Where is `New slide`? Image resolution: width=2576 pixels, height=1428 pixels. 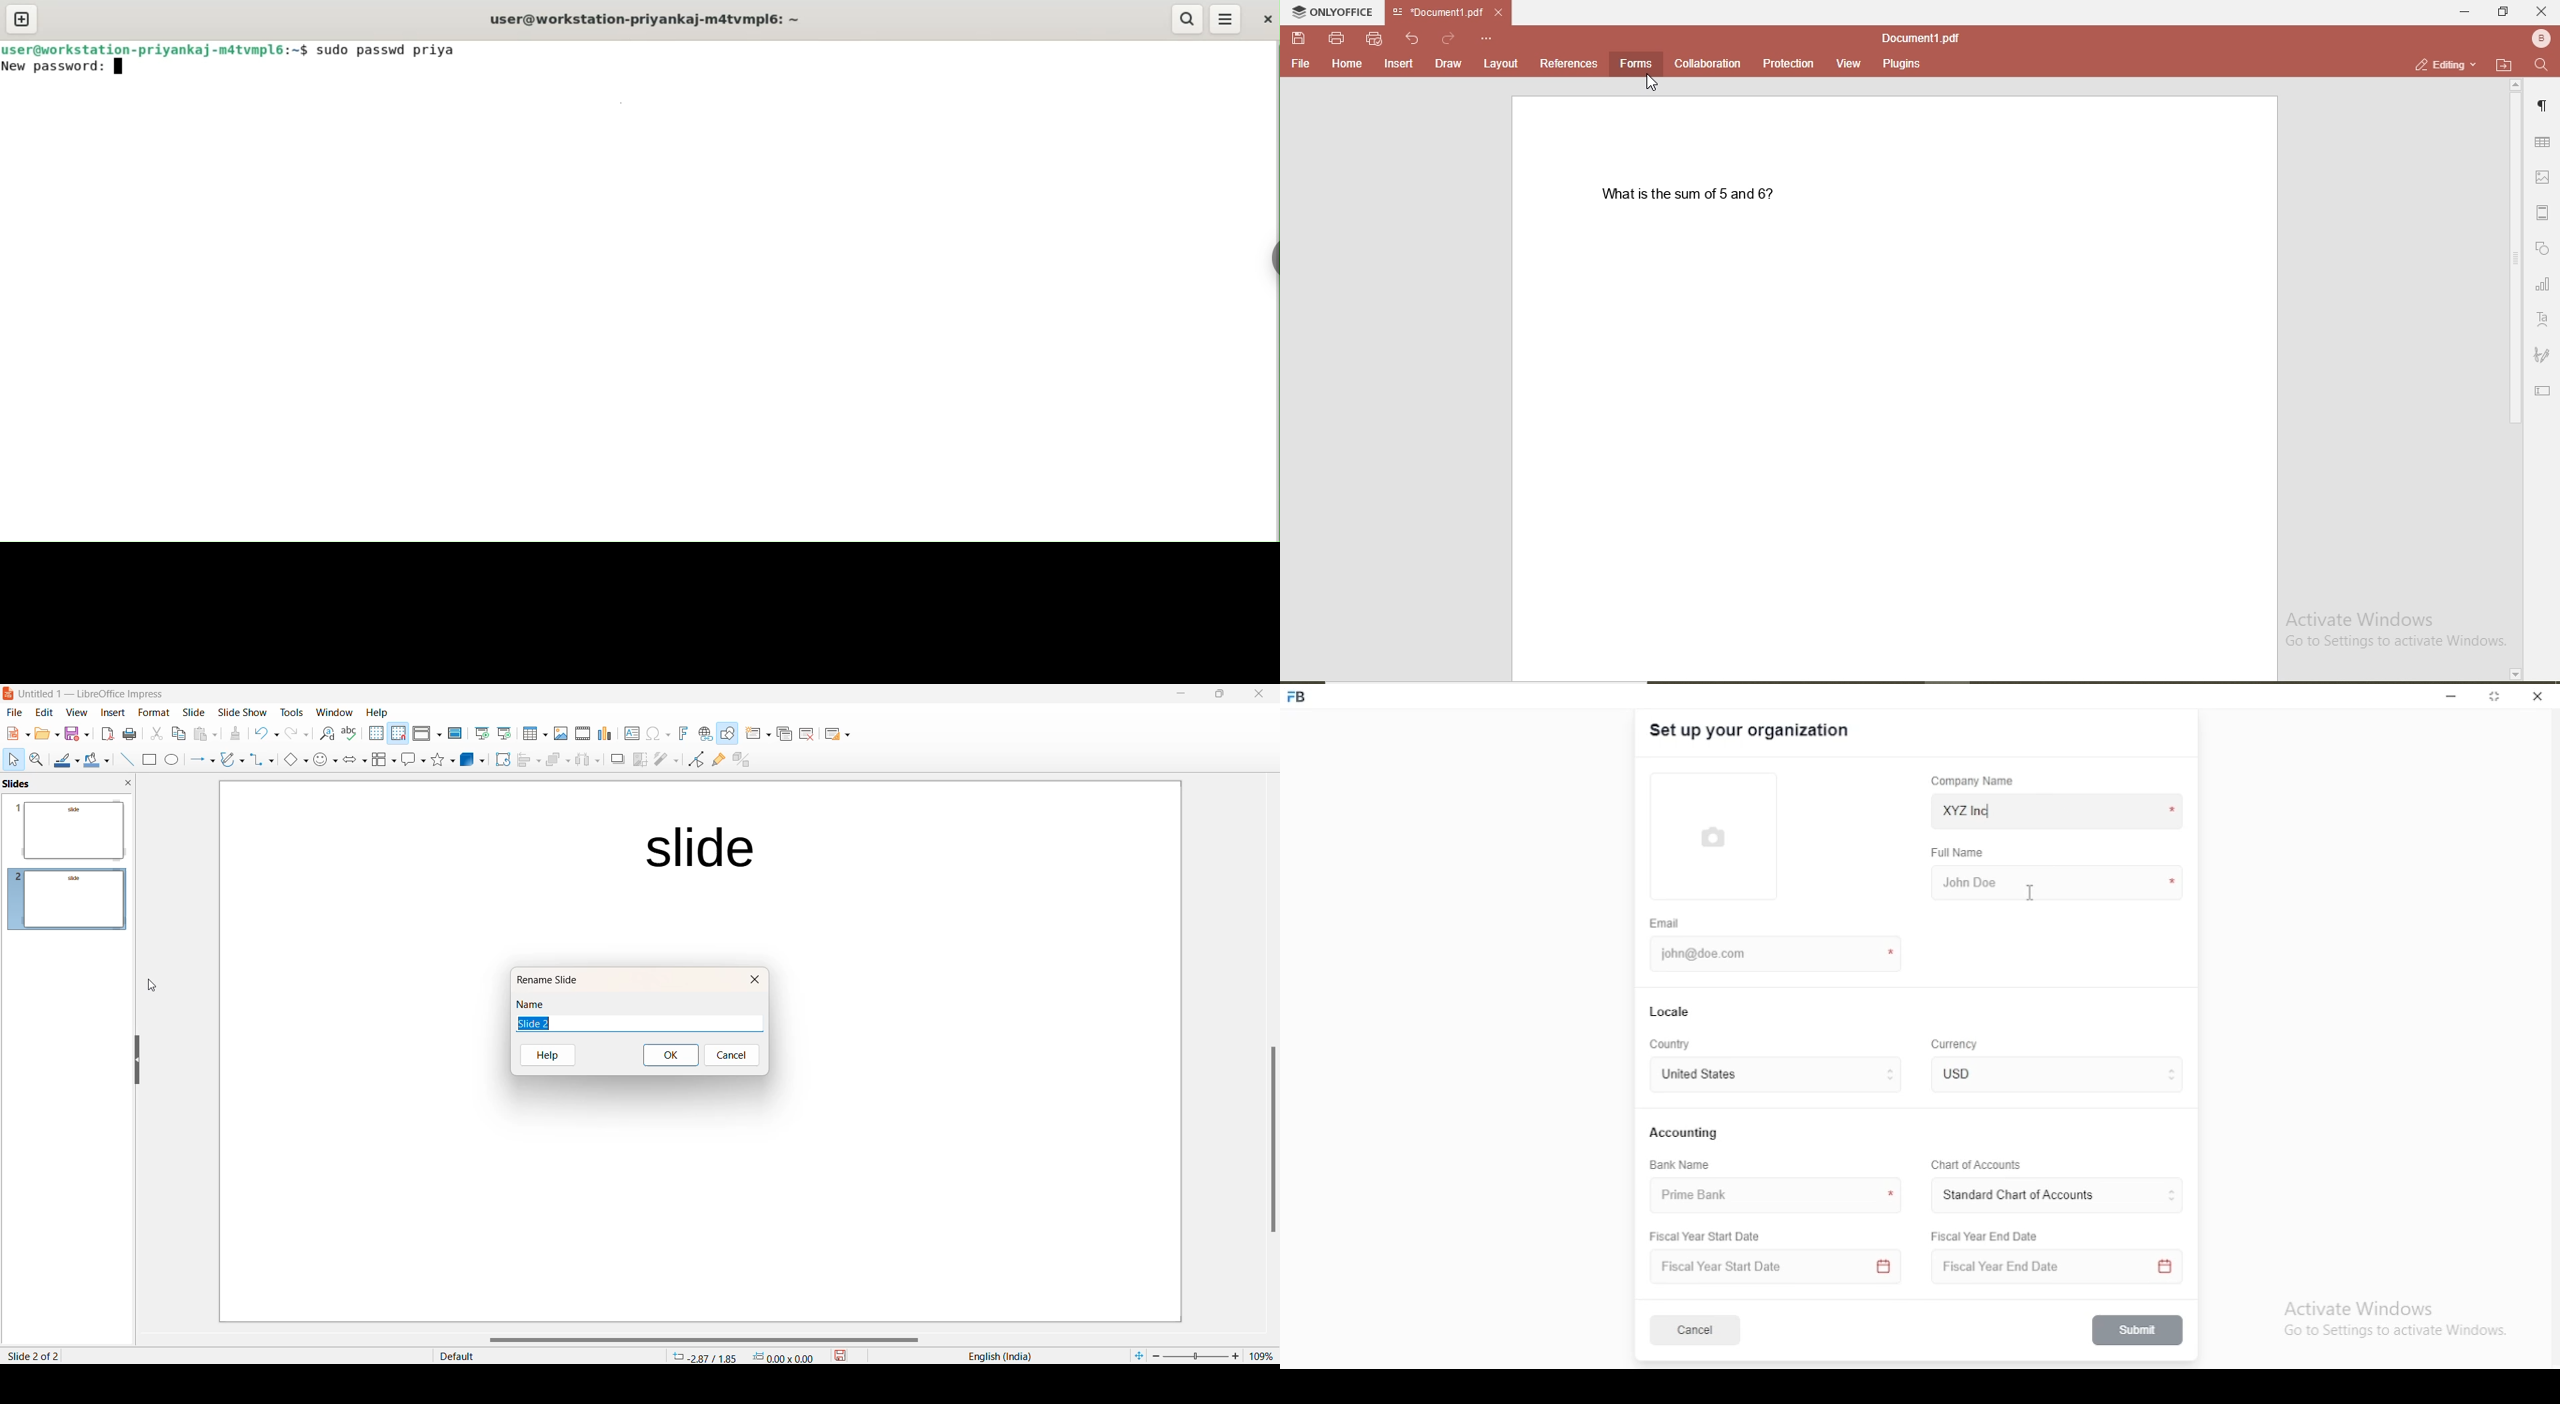
New slide is located at coordinates (755, 735).